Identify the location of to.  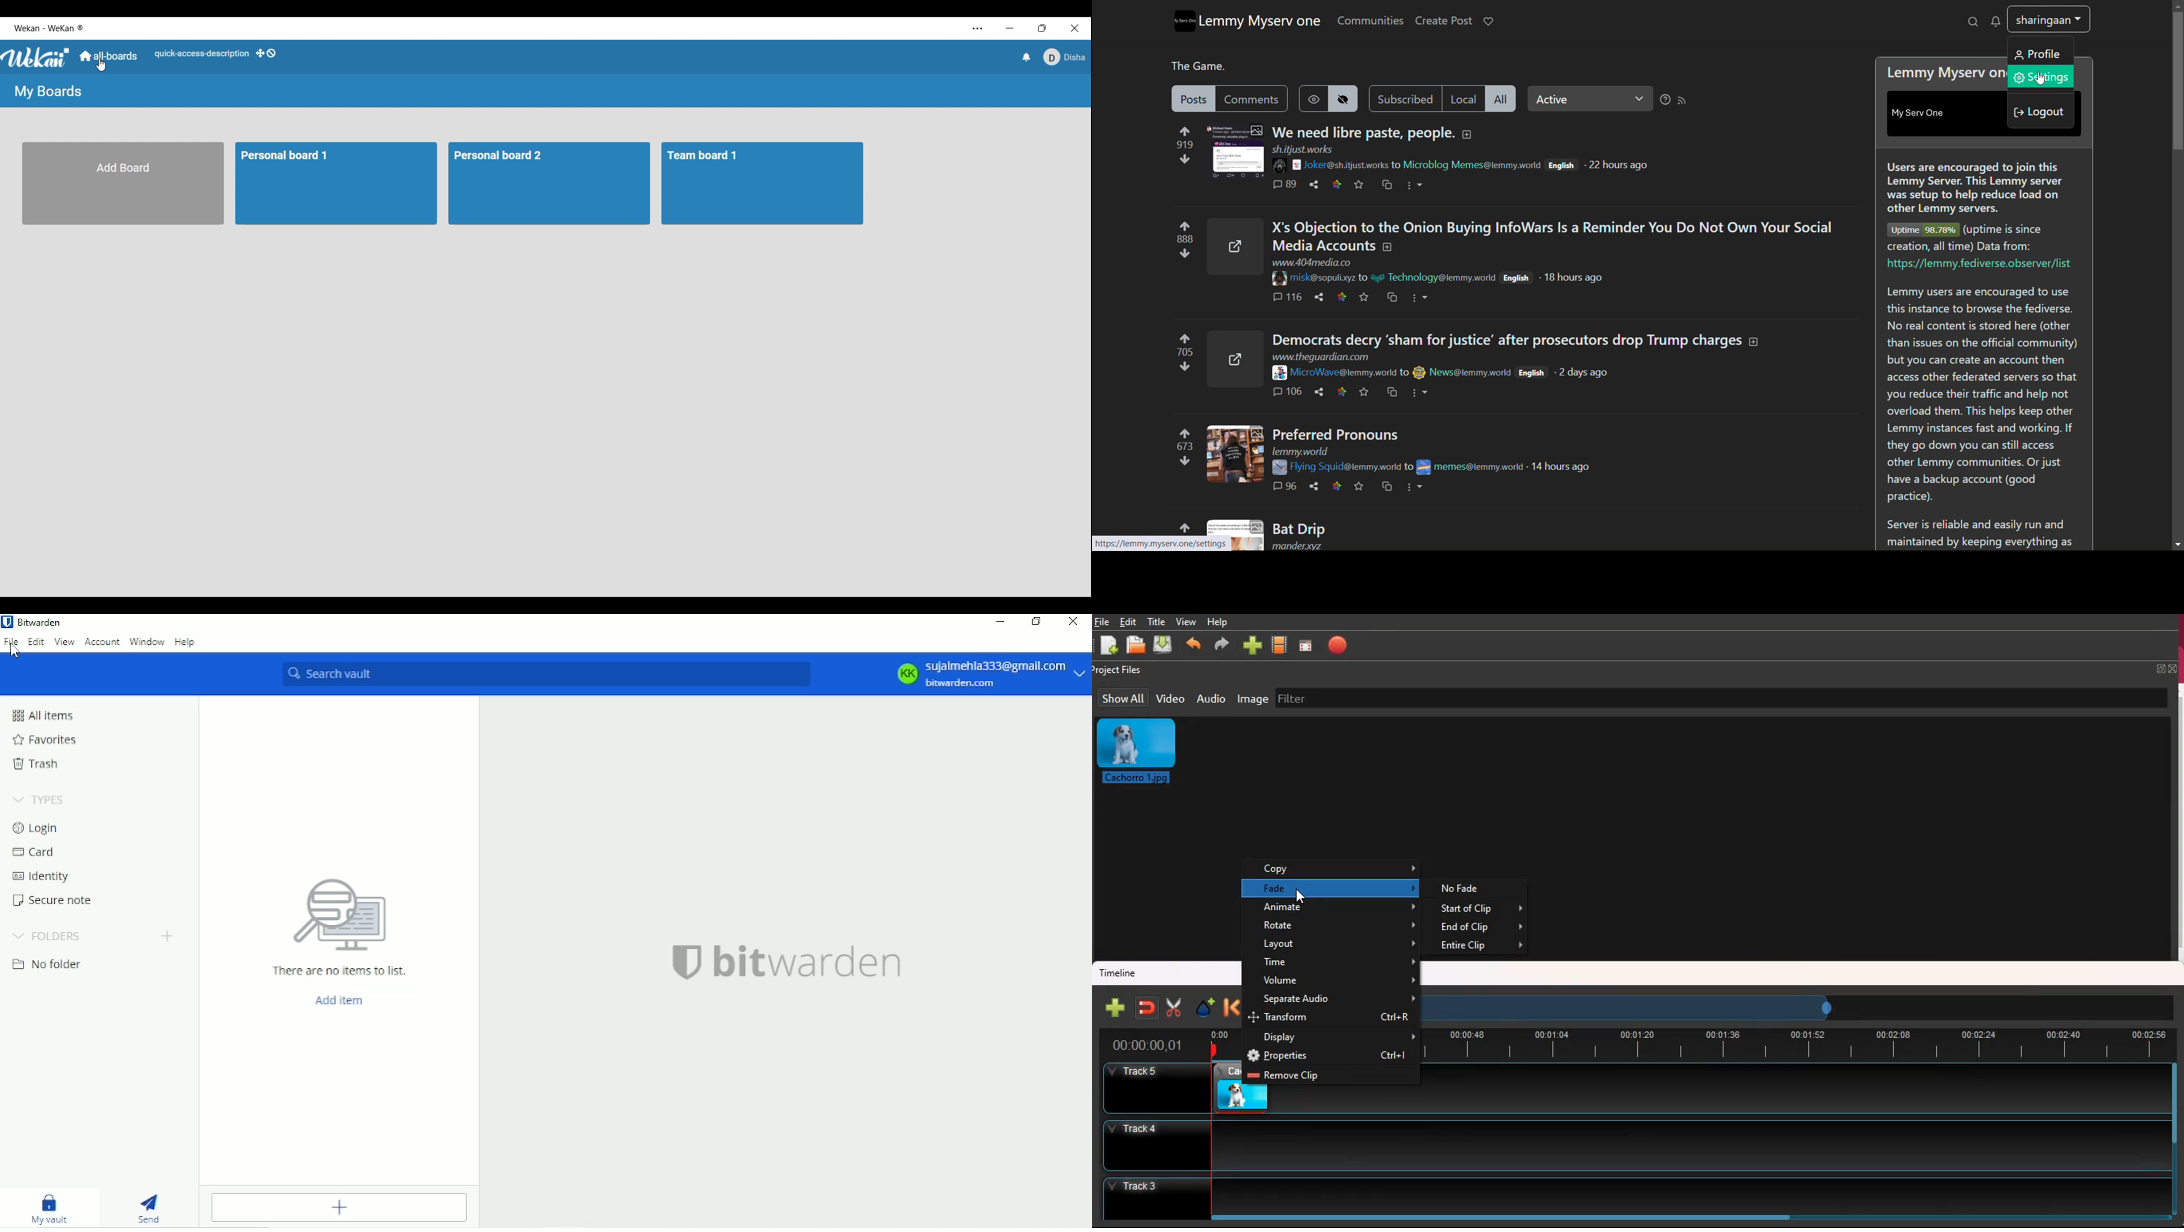
(1405, 373).